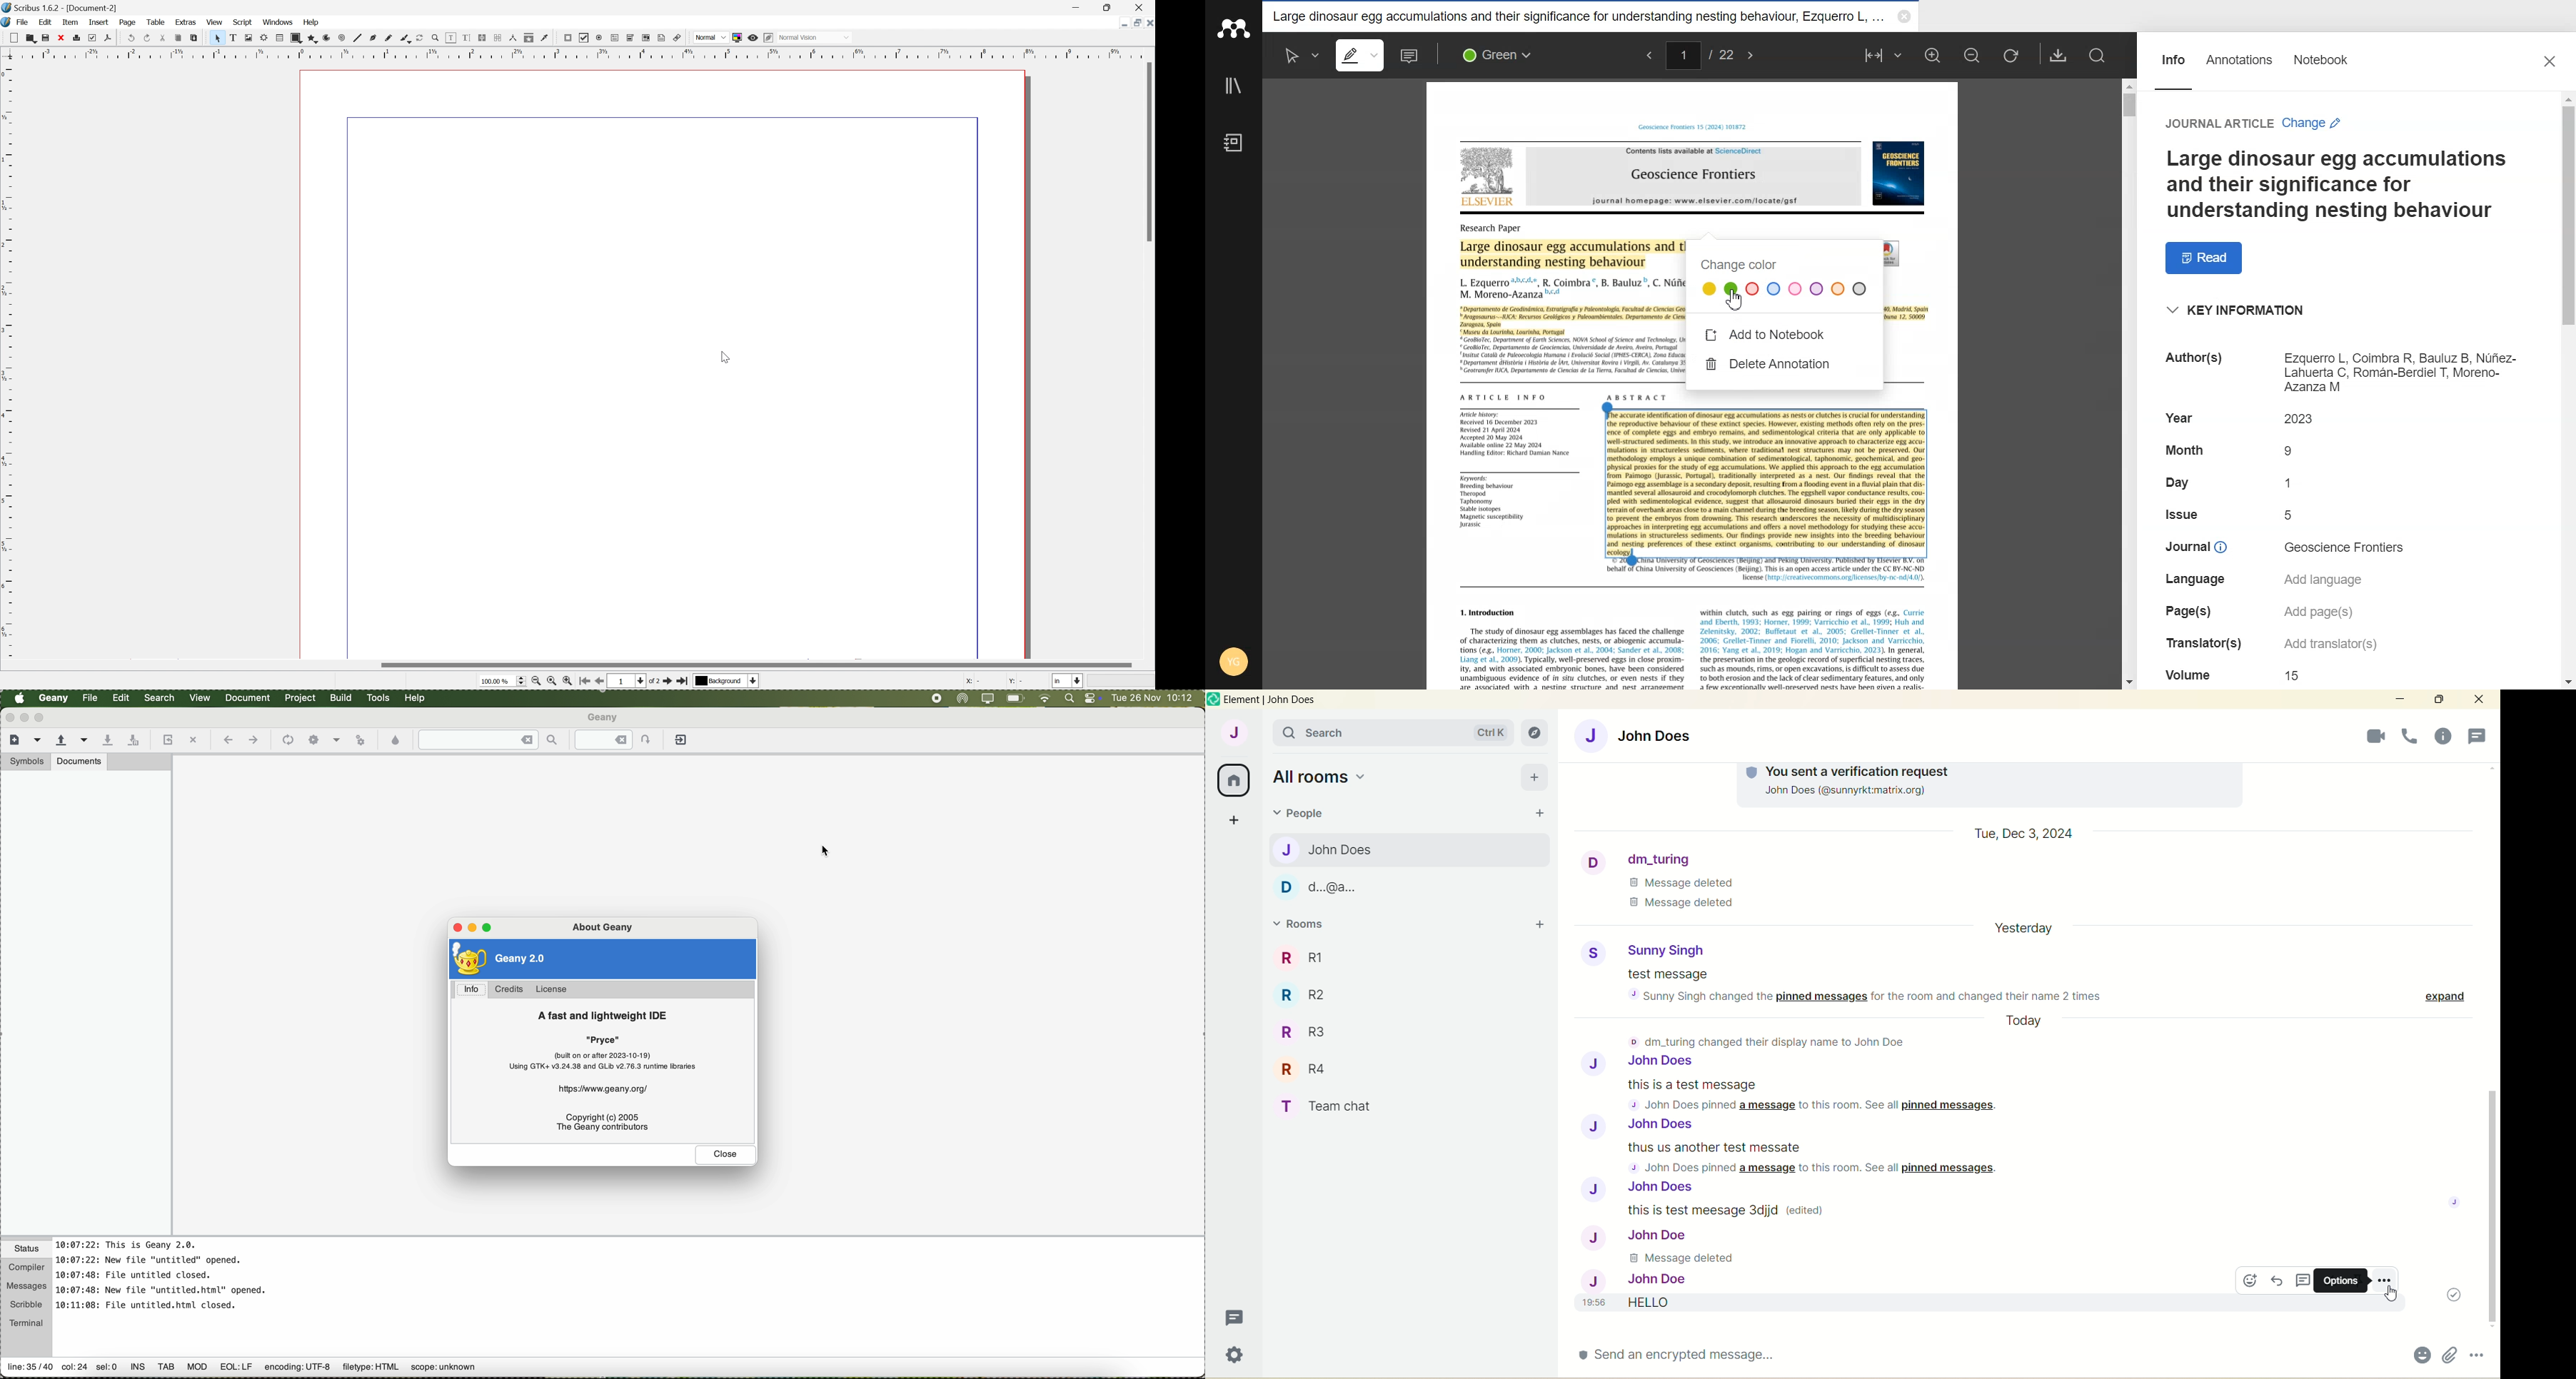 This screenshot has height=1400, width=2576. What do you see at coordinates (1696, 176) in the screenshot?
I see `text` at bounding box center [1696, 176].